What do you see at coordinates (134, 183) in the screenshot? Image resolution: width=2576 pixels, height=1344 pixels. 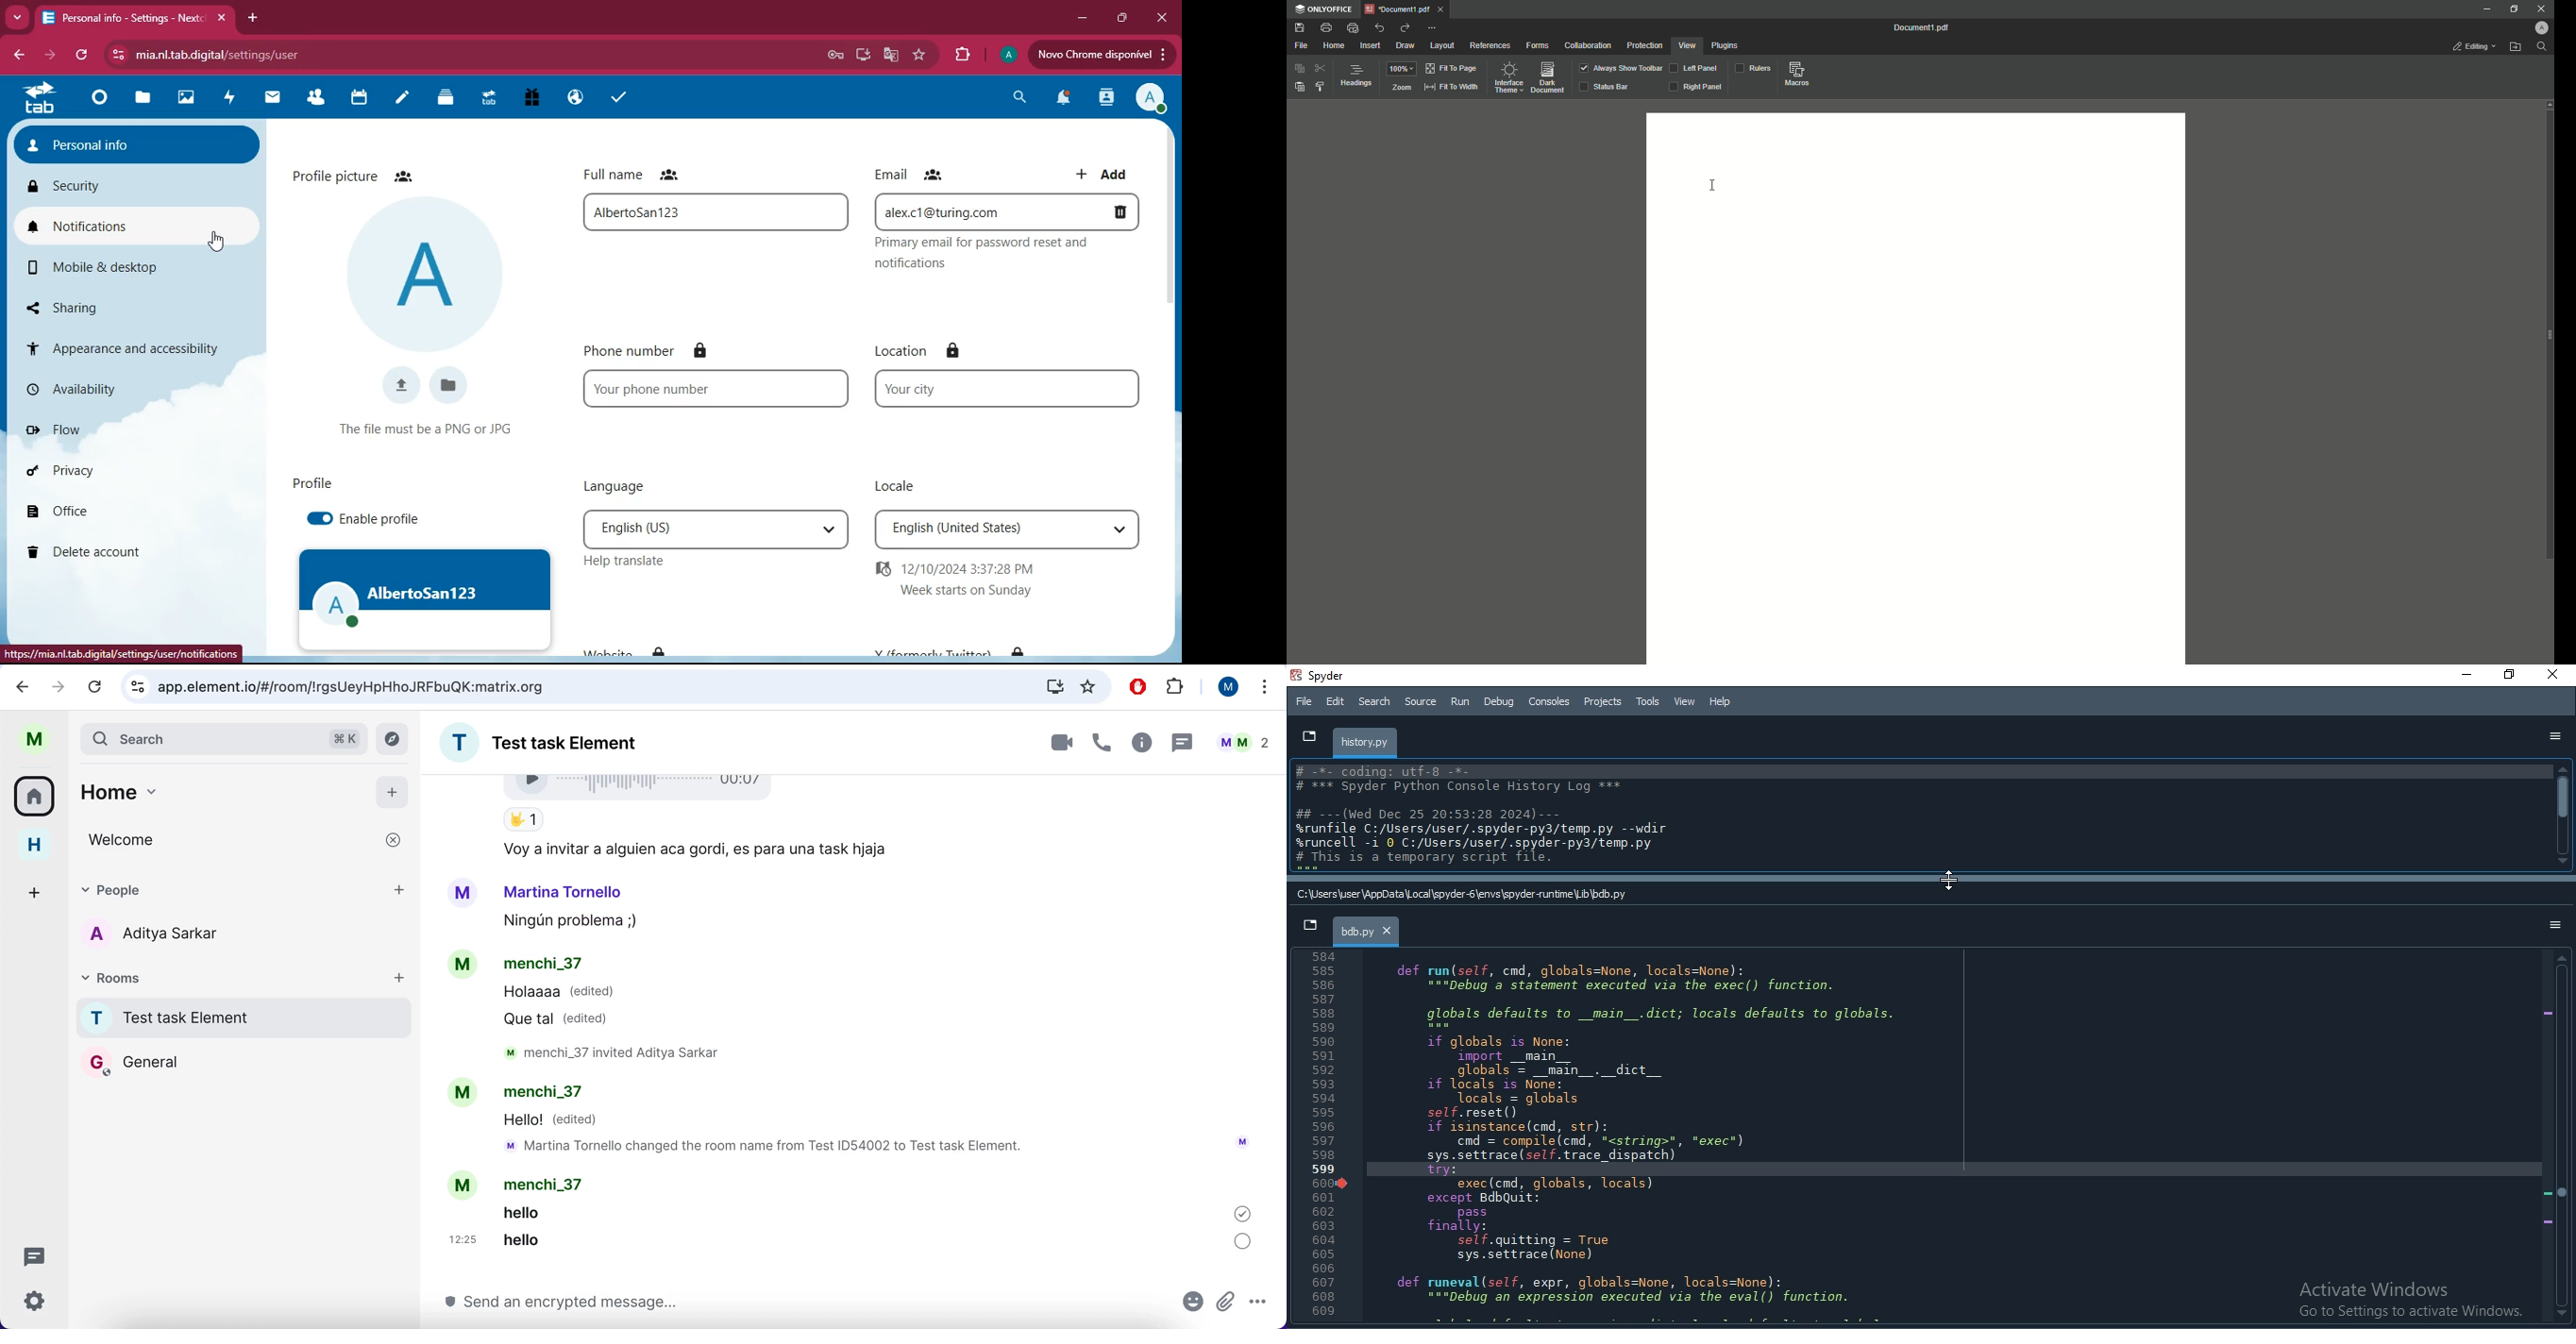 I see `security` at bounding box center [134, 183].